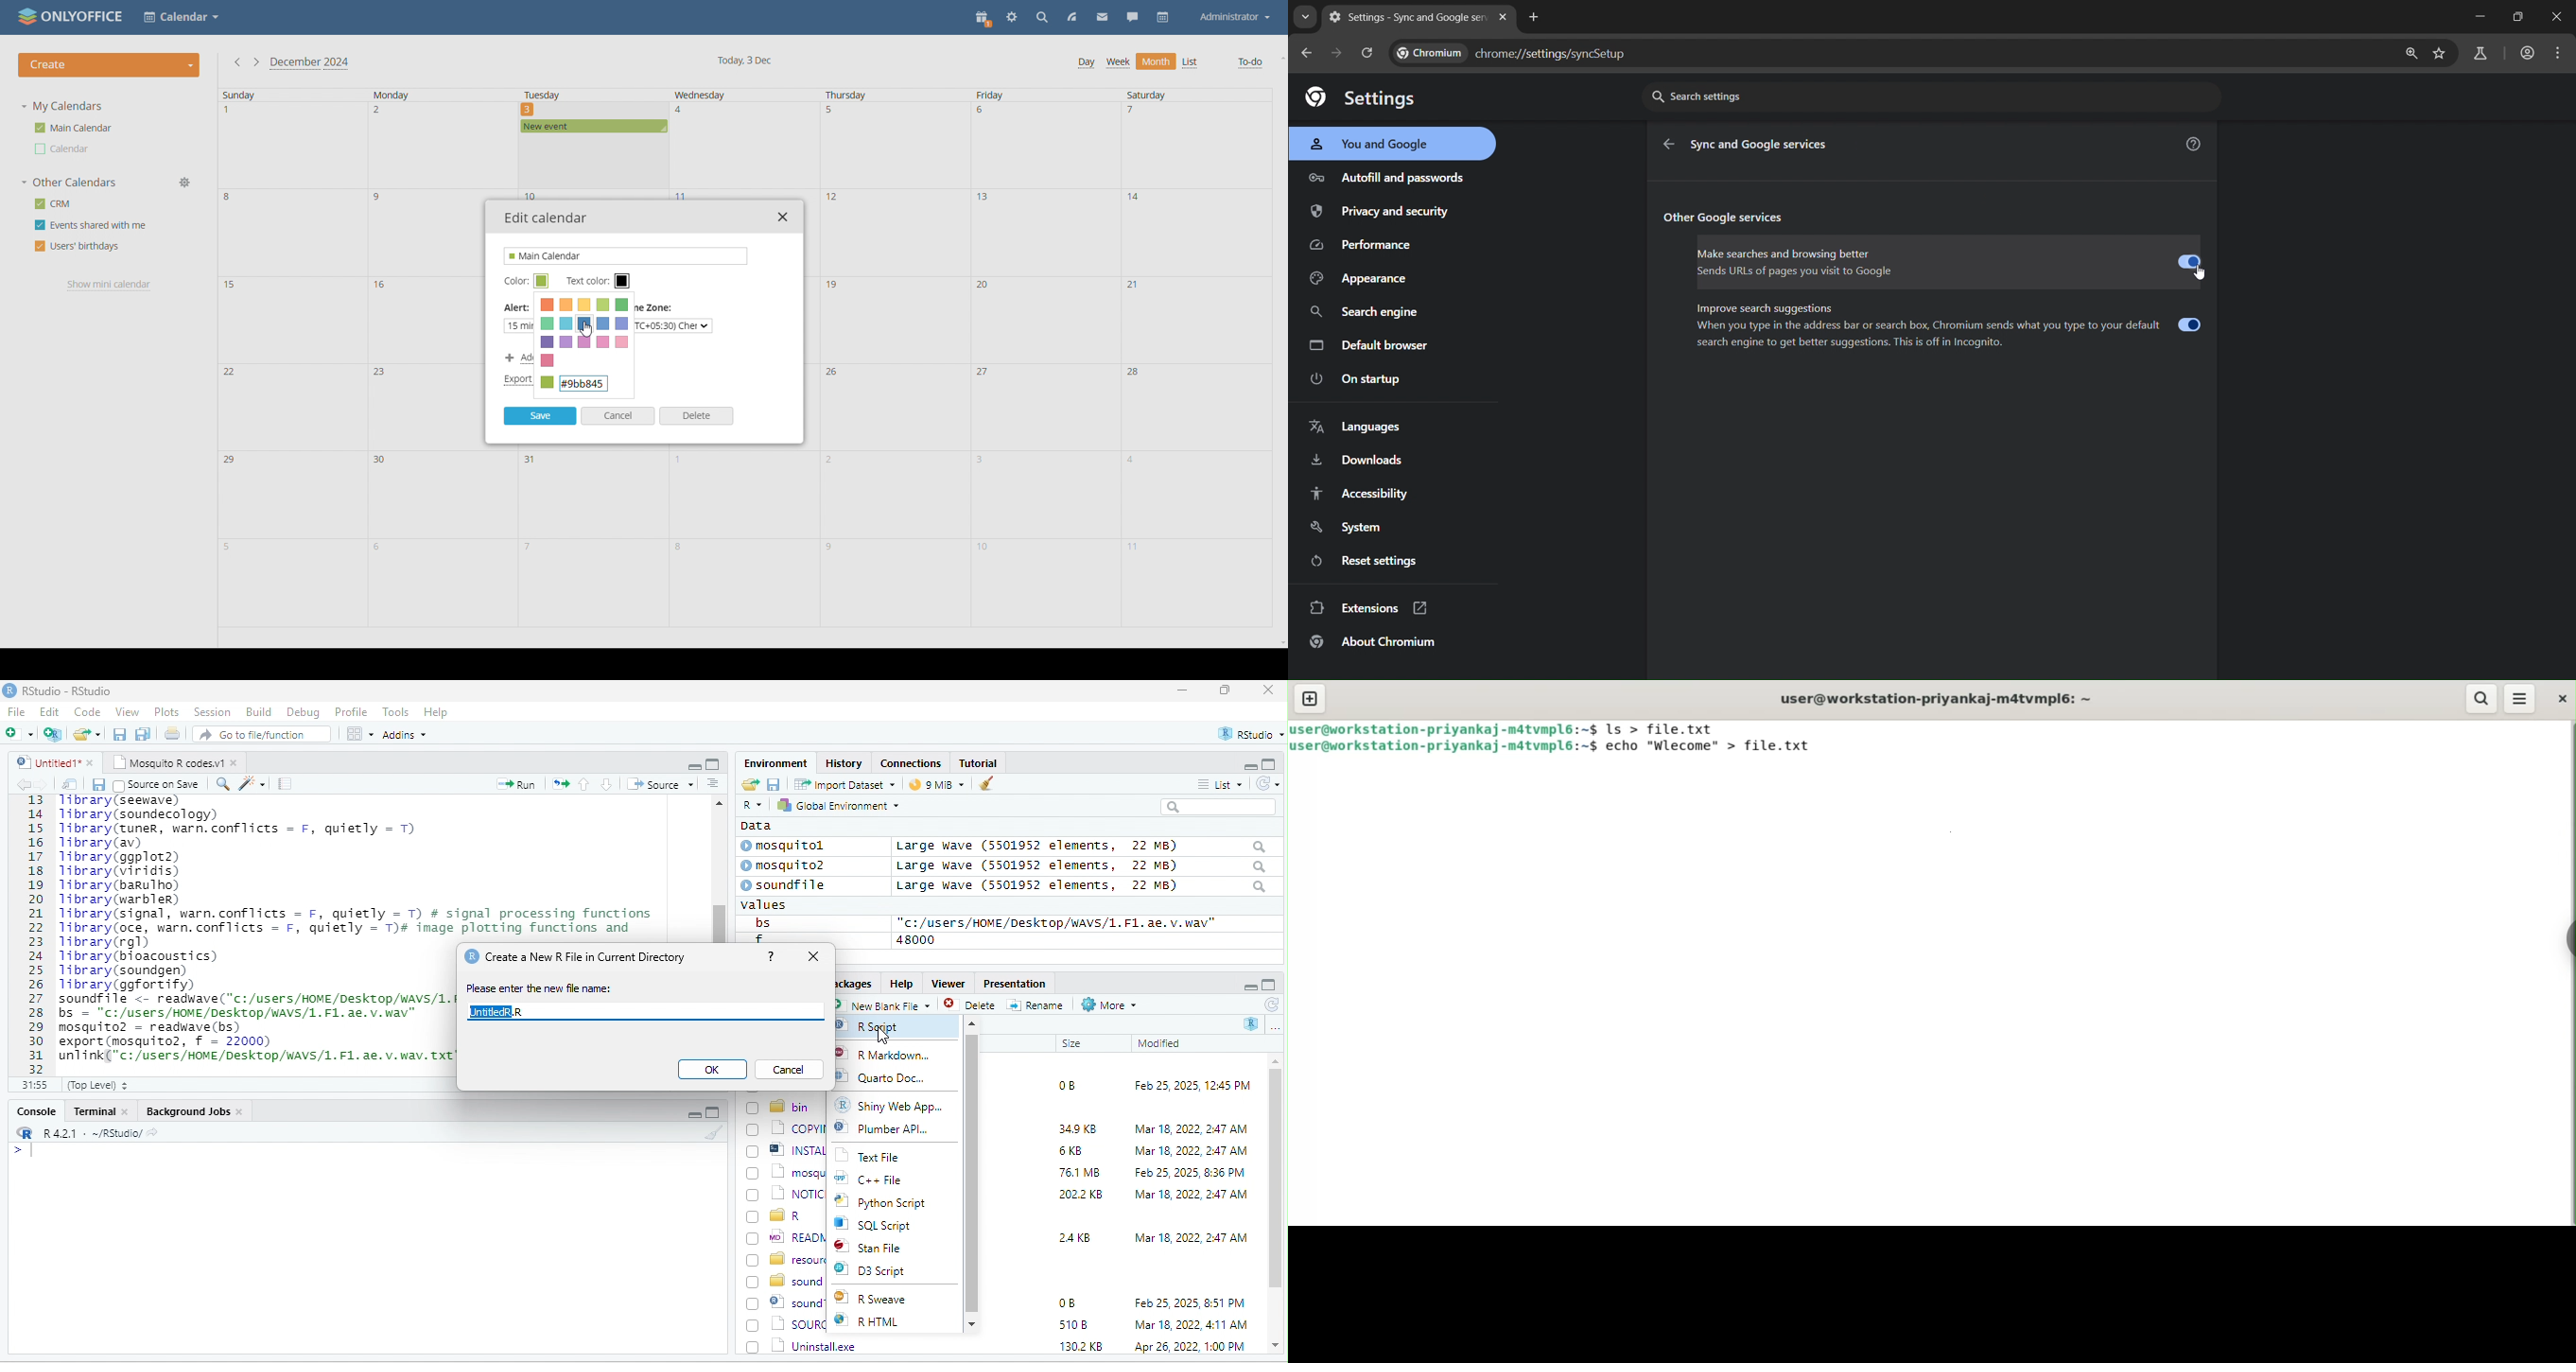  What do you see at coordinates (1083, 1346) in the screenshot?
I see `1302 KB` at bounding box center [1083, 1346].